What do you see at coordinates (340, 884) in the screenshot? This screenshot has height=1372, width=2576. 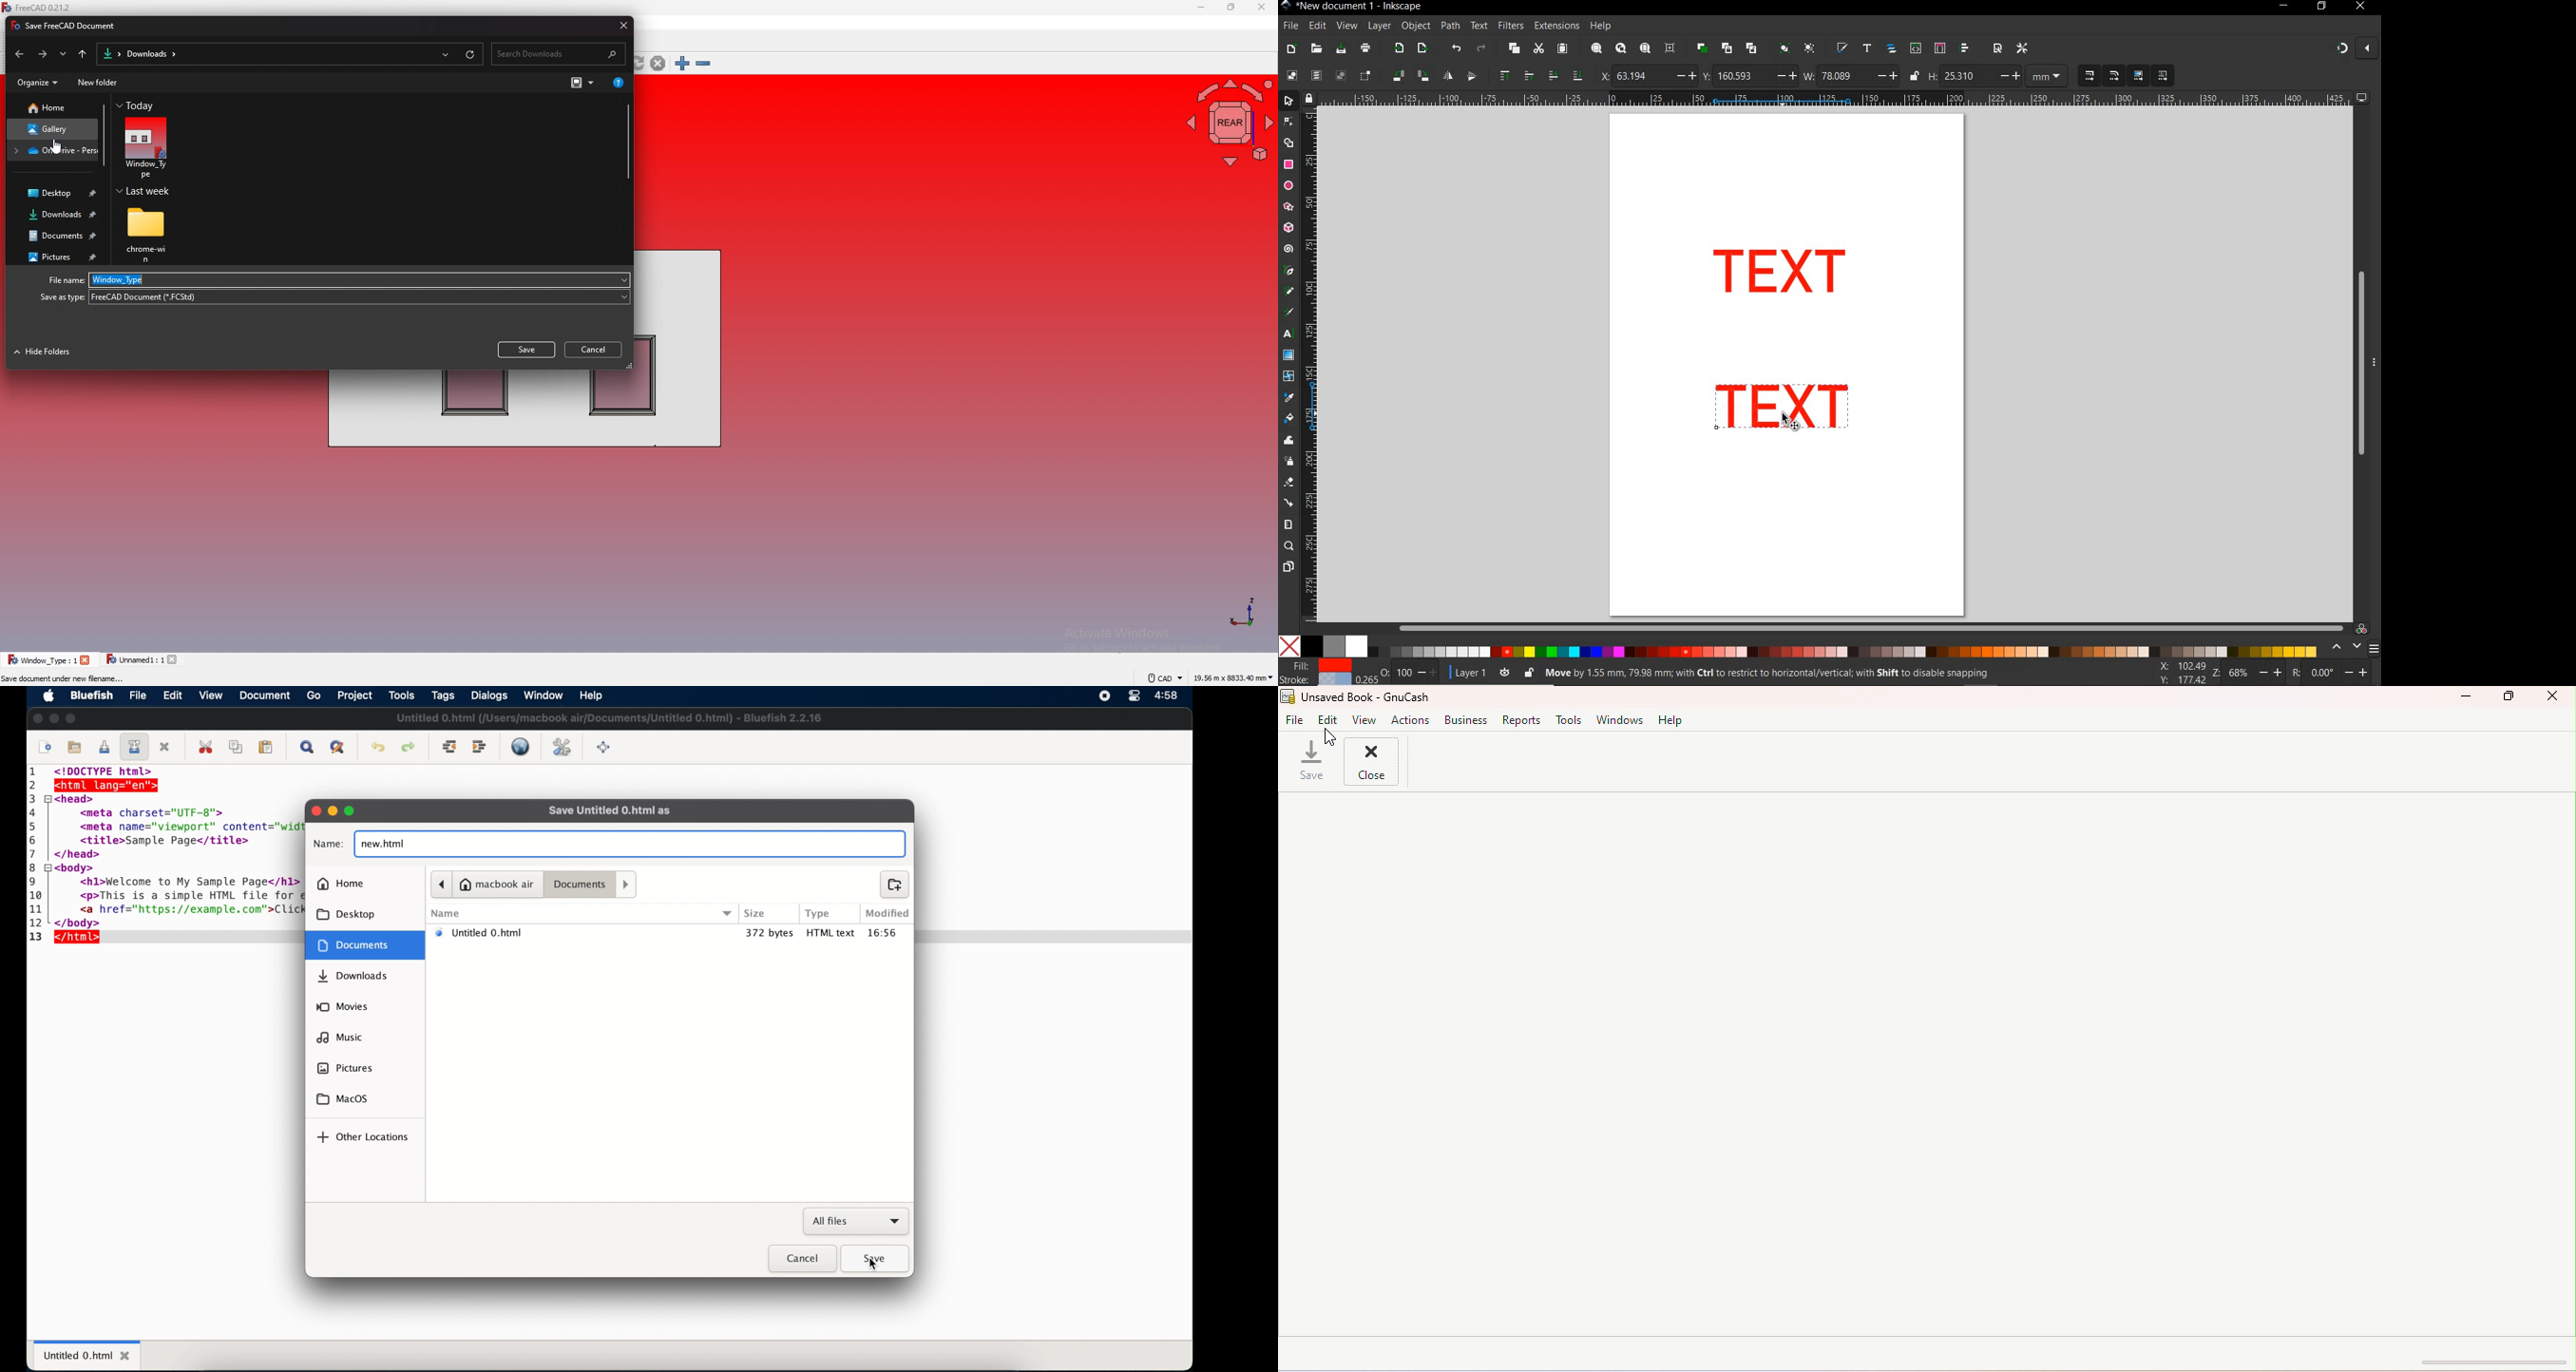 I see `home` at bounding box center [340, 884].